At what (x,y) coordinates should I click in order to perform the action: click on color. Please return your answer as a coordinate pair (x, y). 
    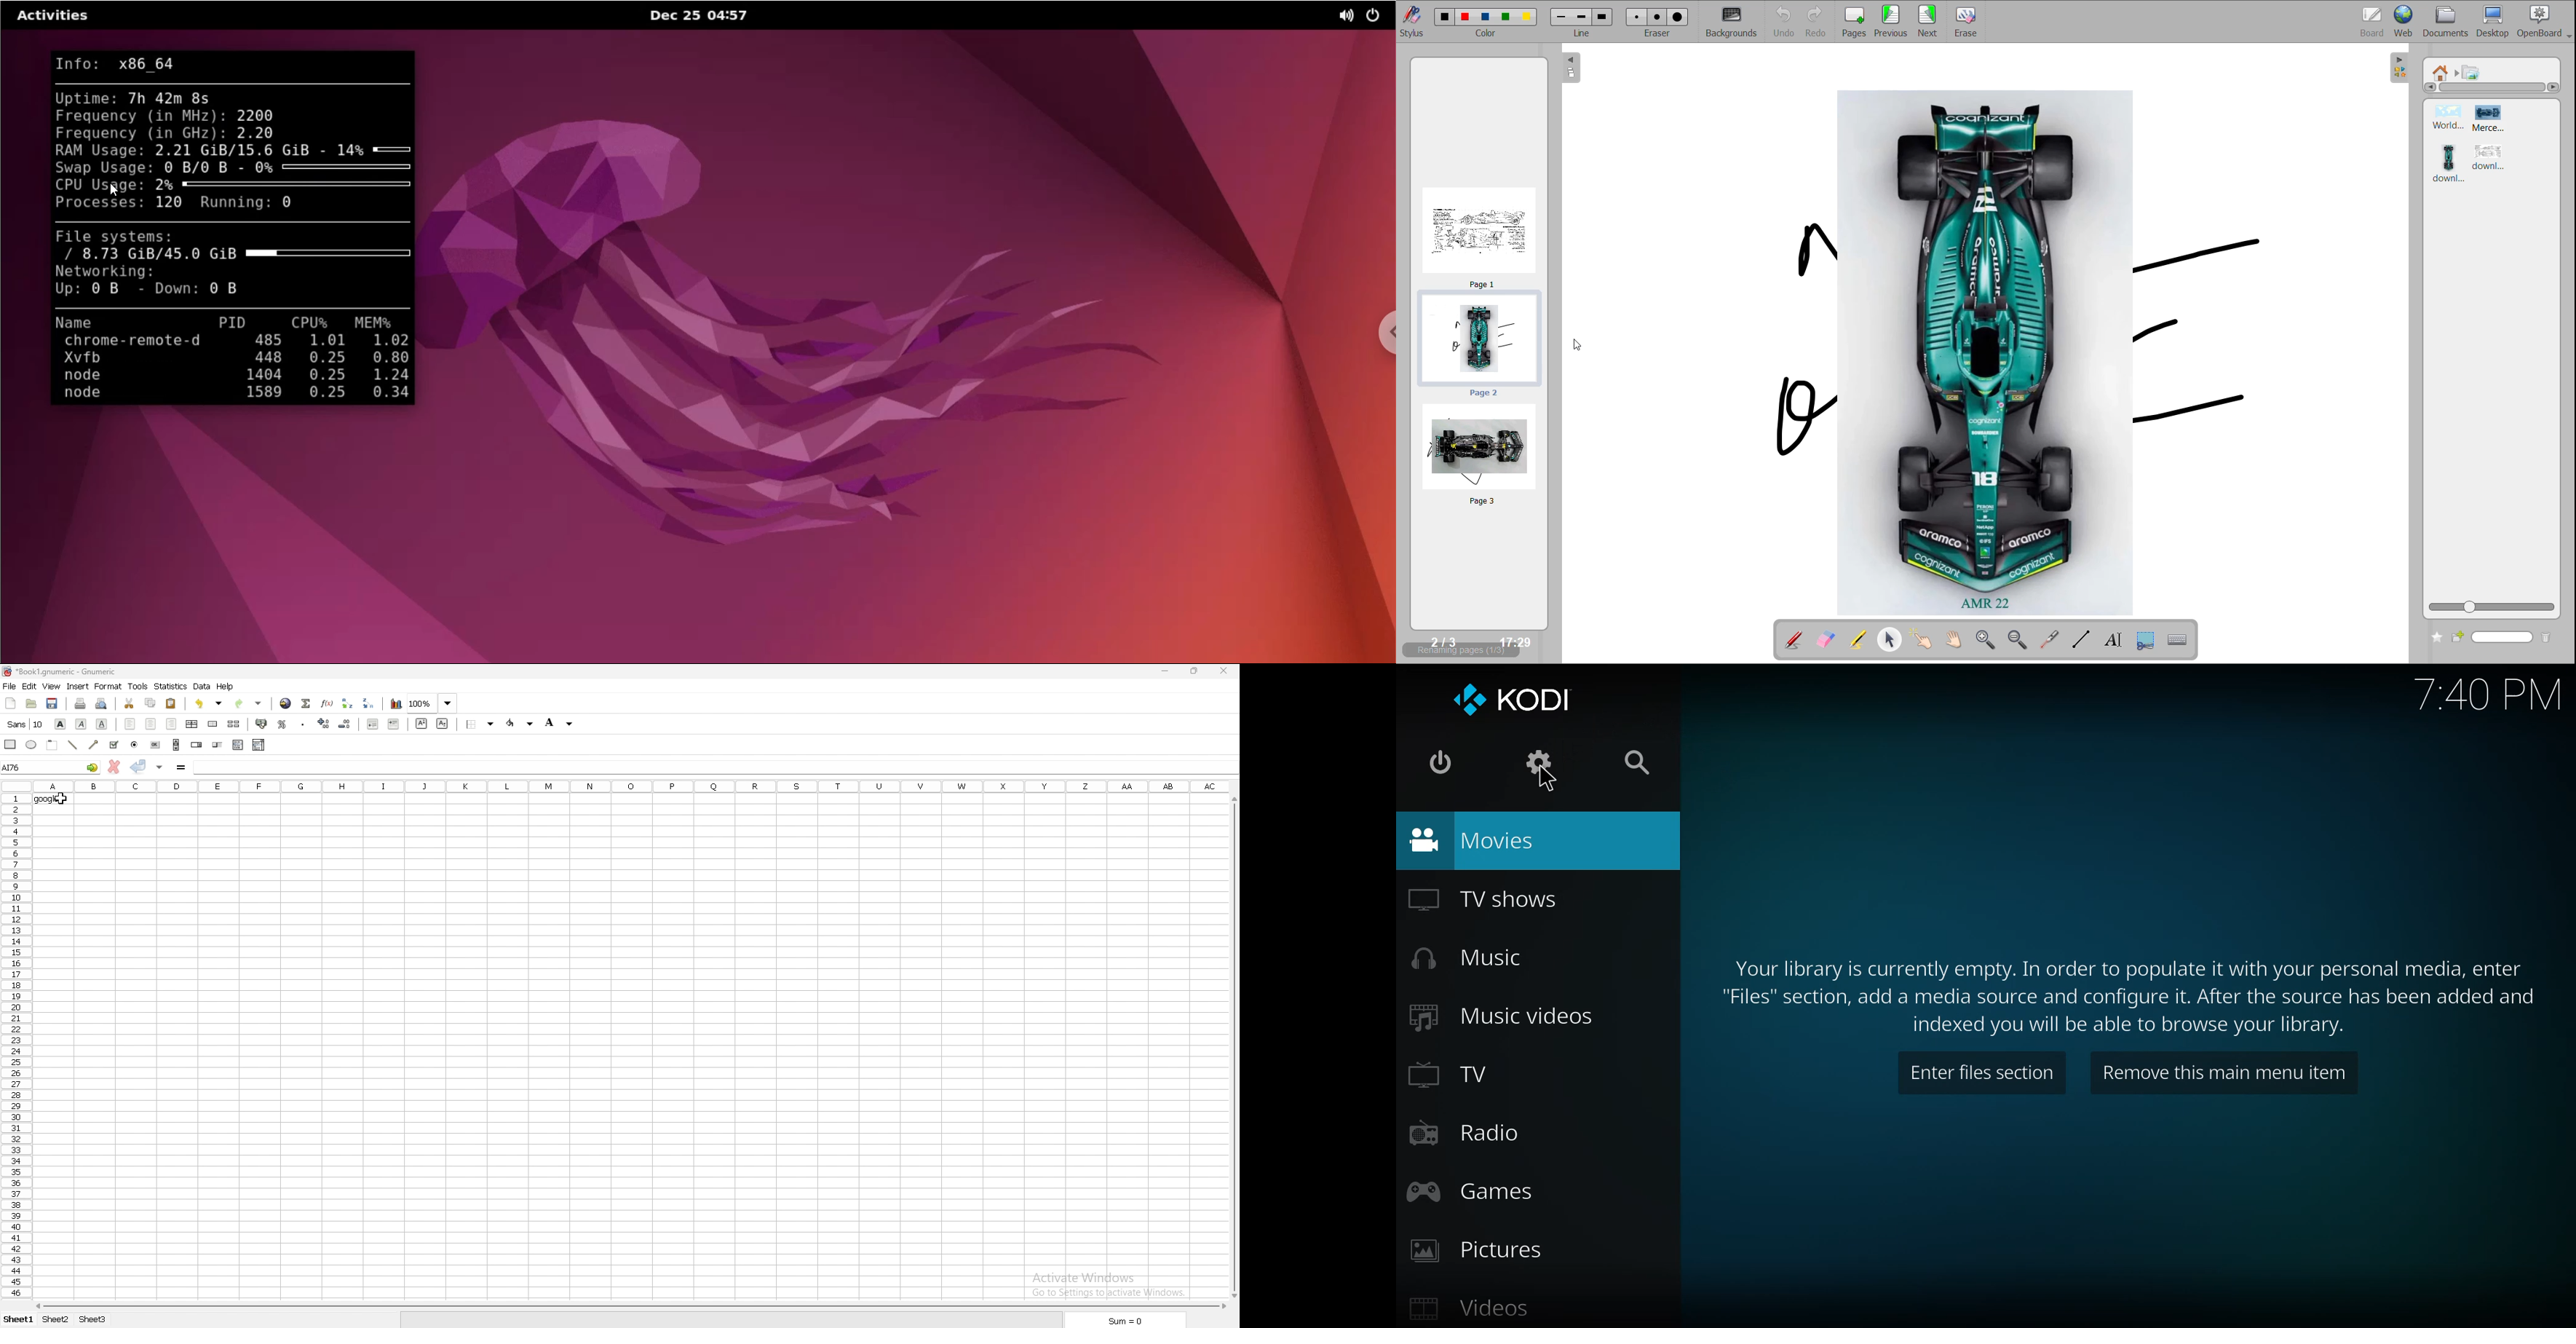
    Looking at the image, I should click on (1485, 35).